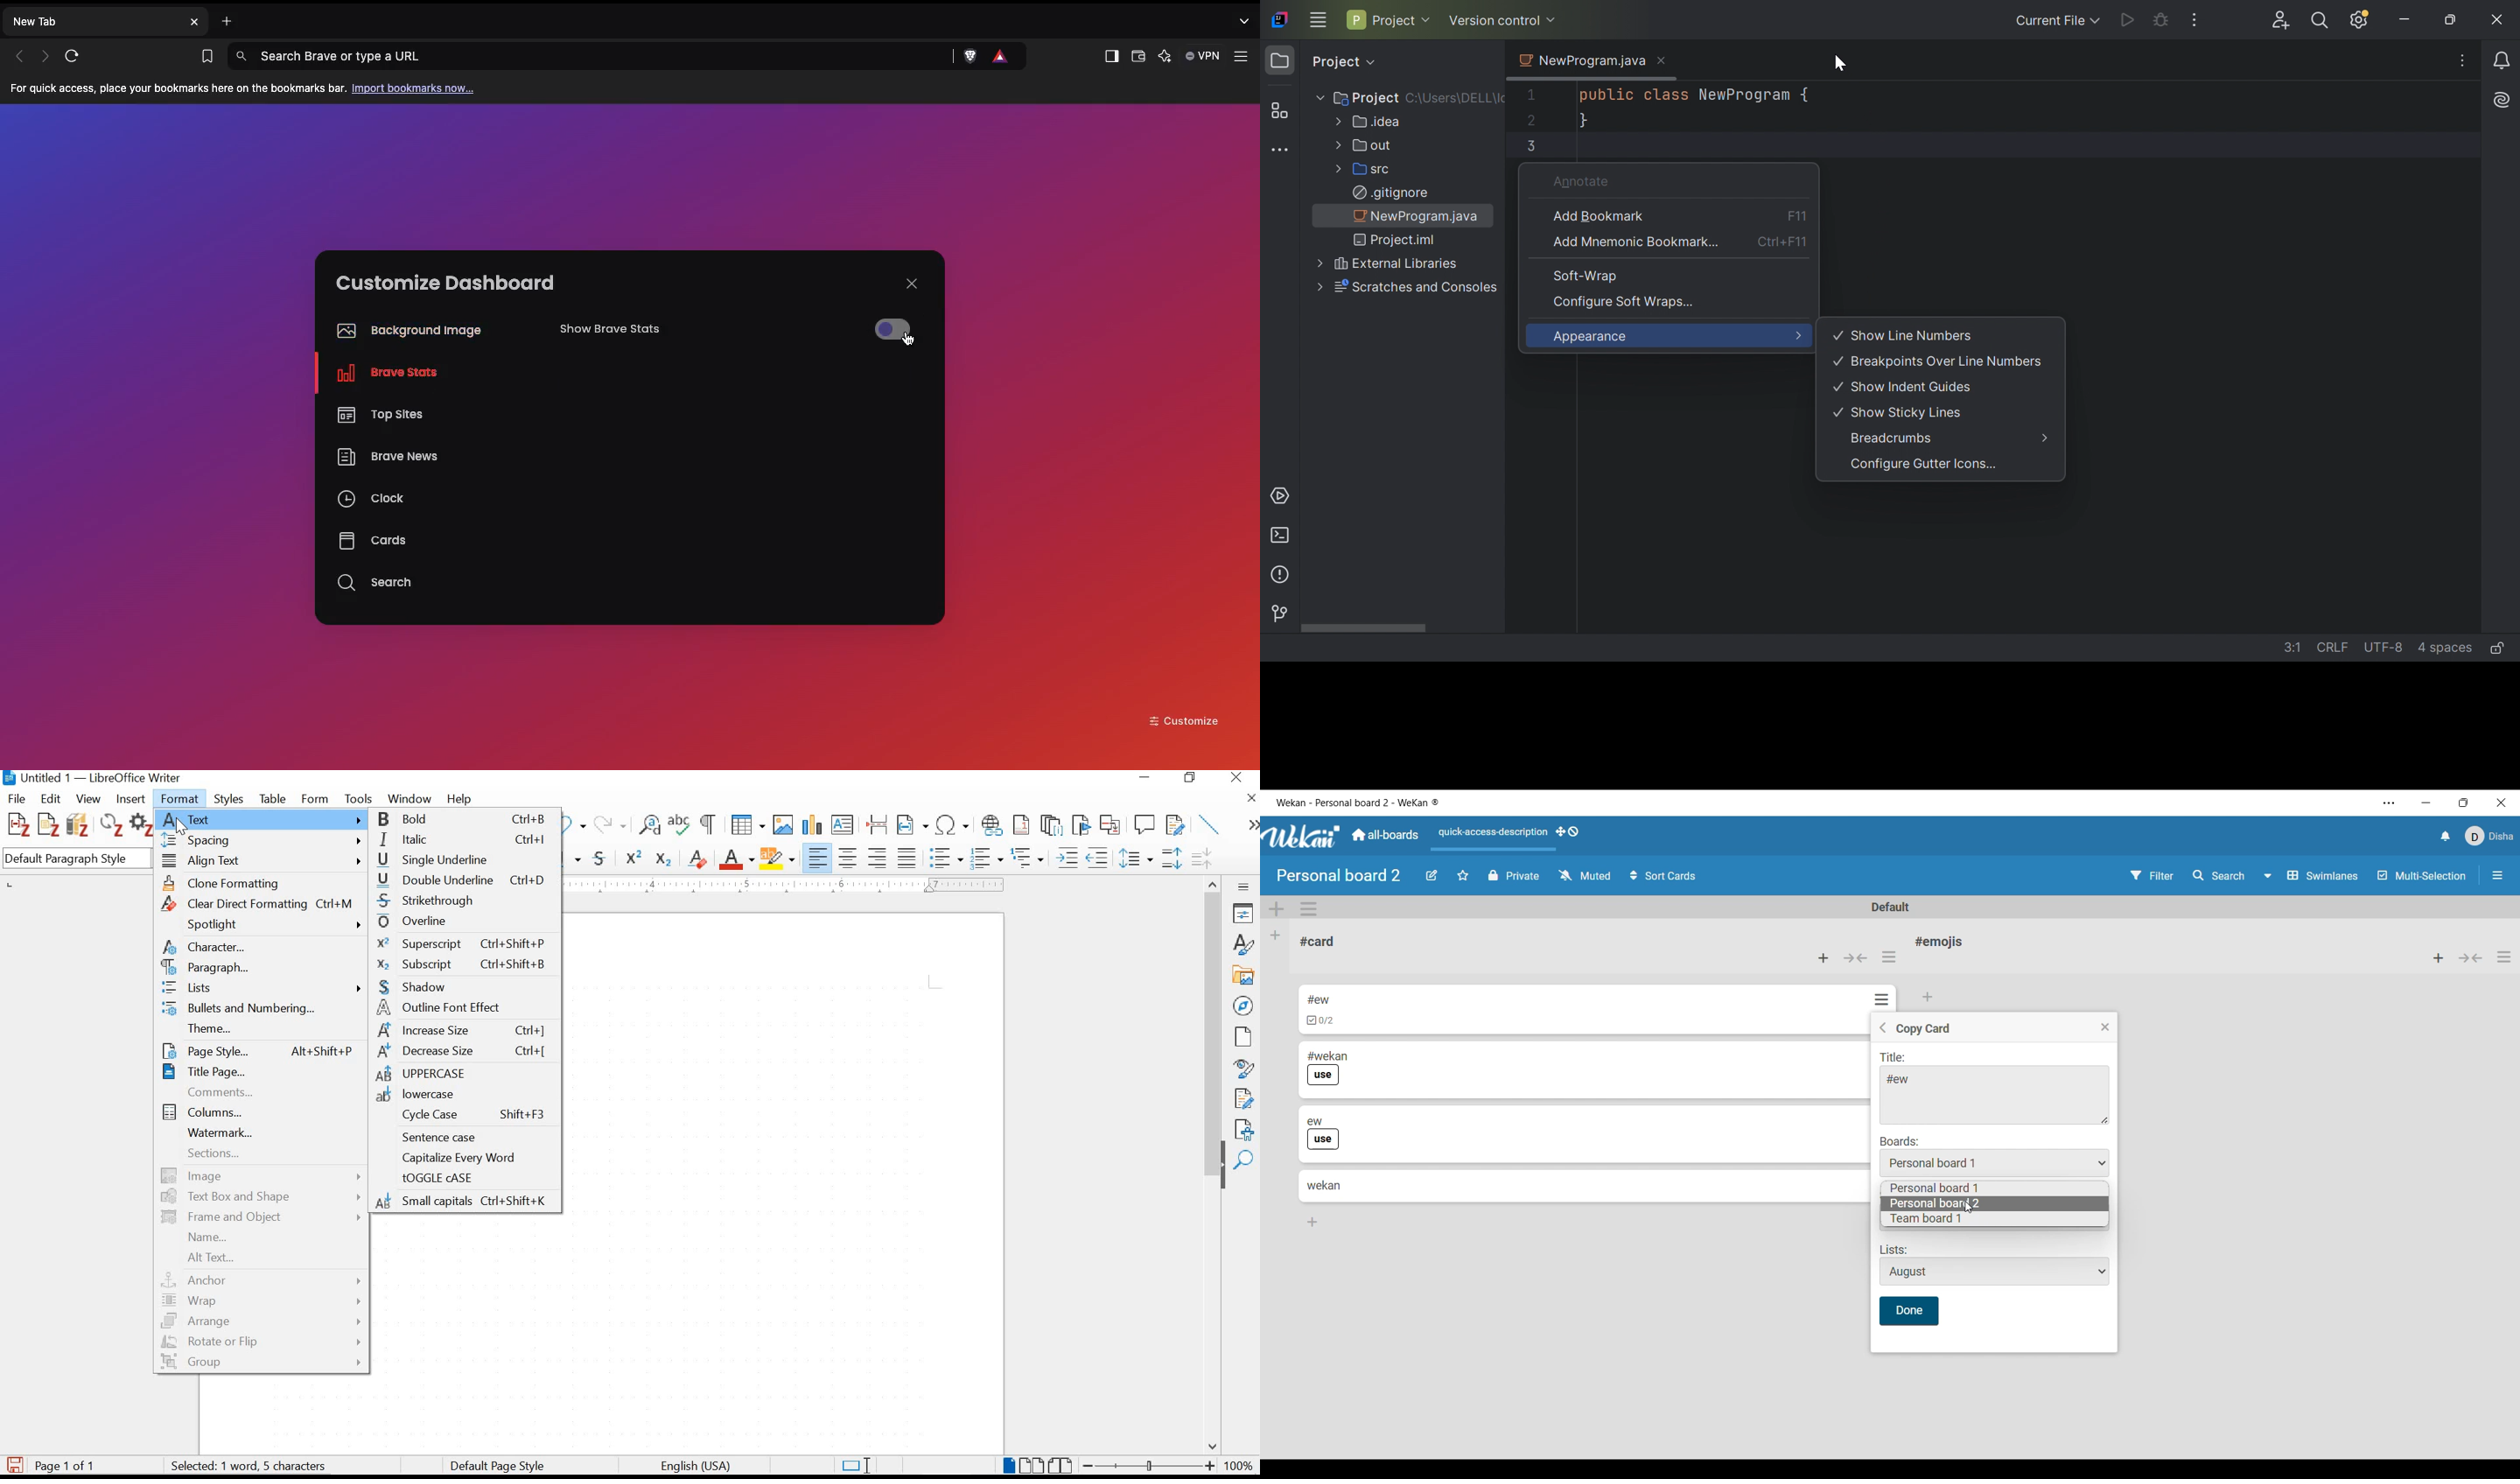  Describe the element at coordinates (650, 825) in the screenshot. I see `find and replace` at that location.